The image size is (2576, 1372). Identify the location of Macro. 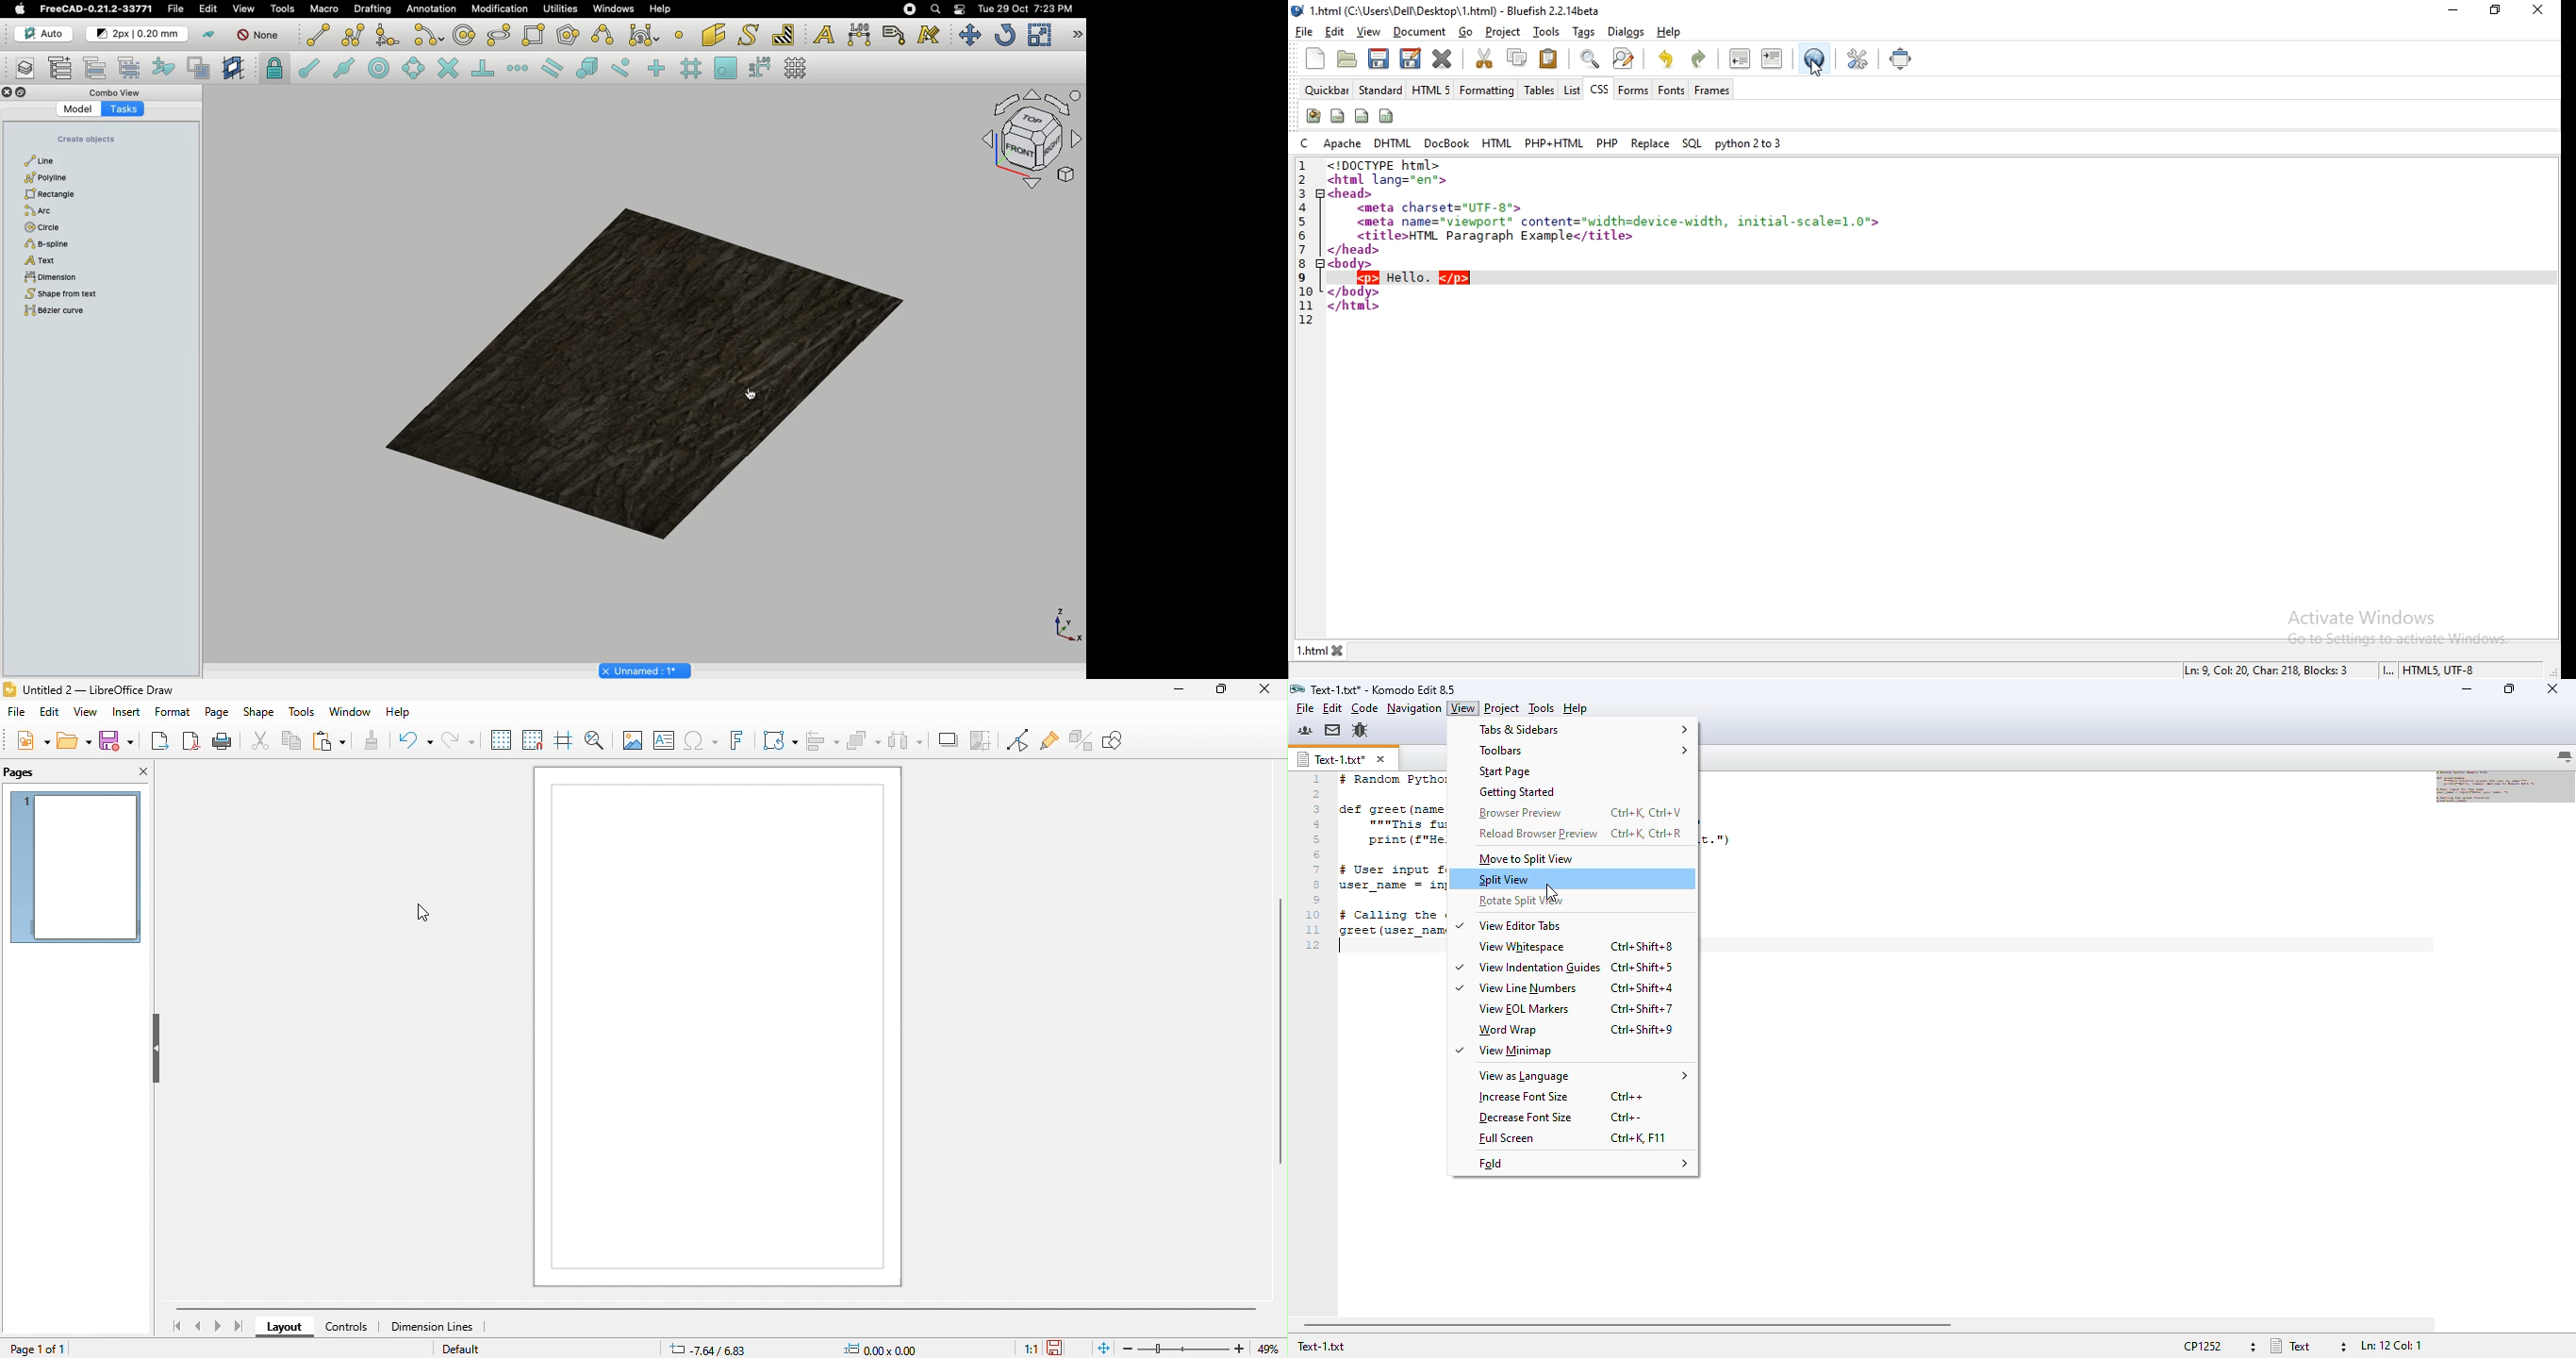
(325, 9).